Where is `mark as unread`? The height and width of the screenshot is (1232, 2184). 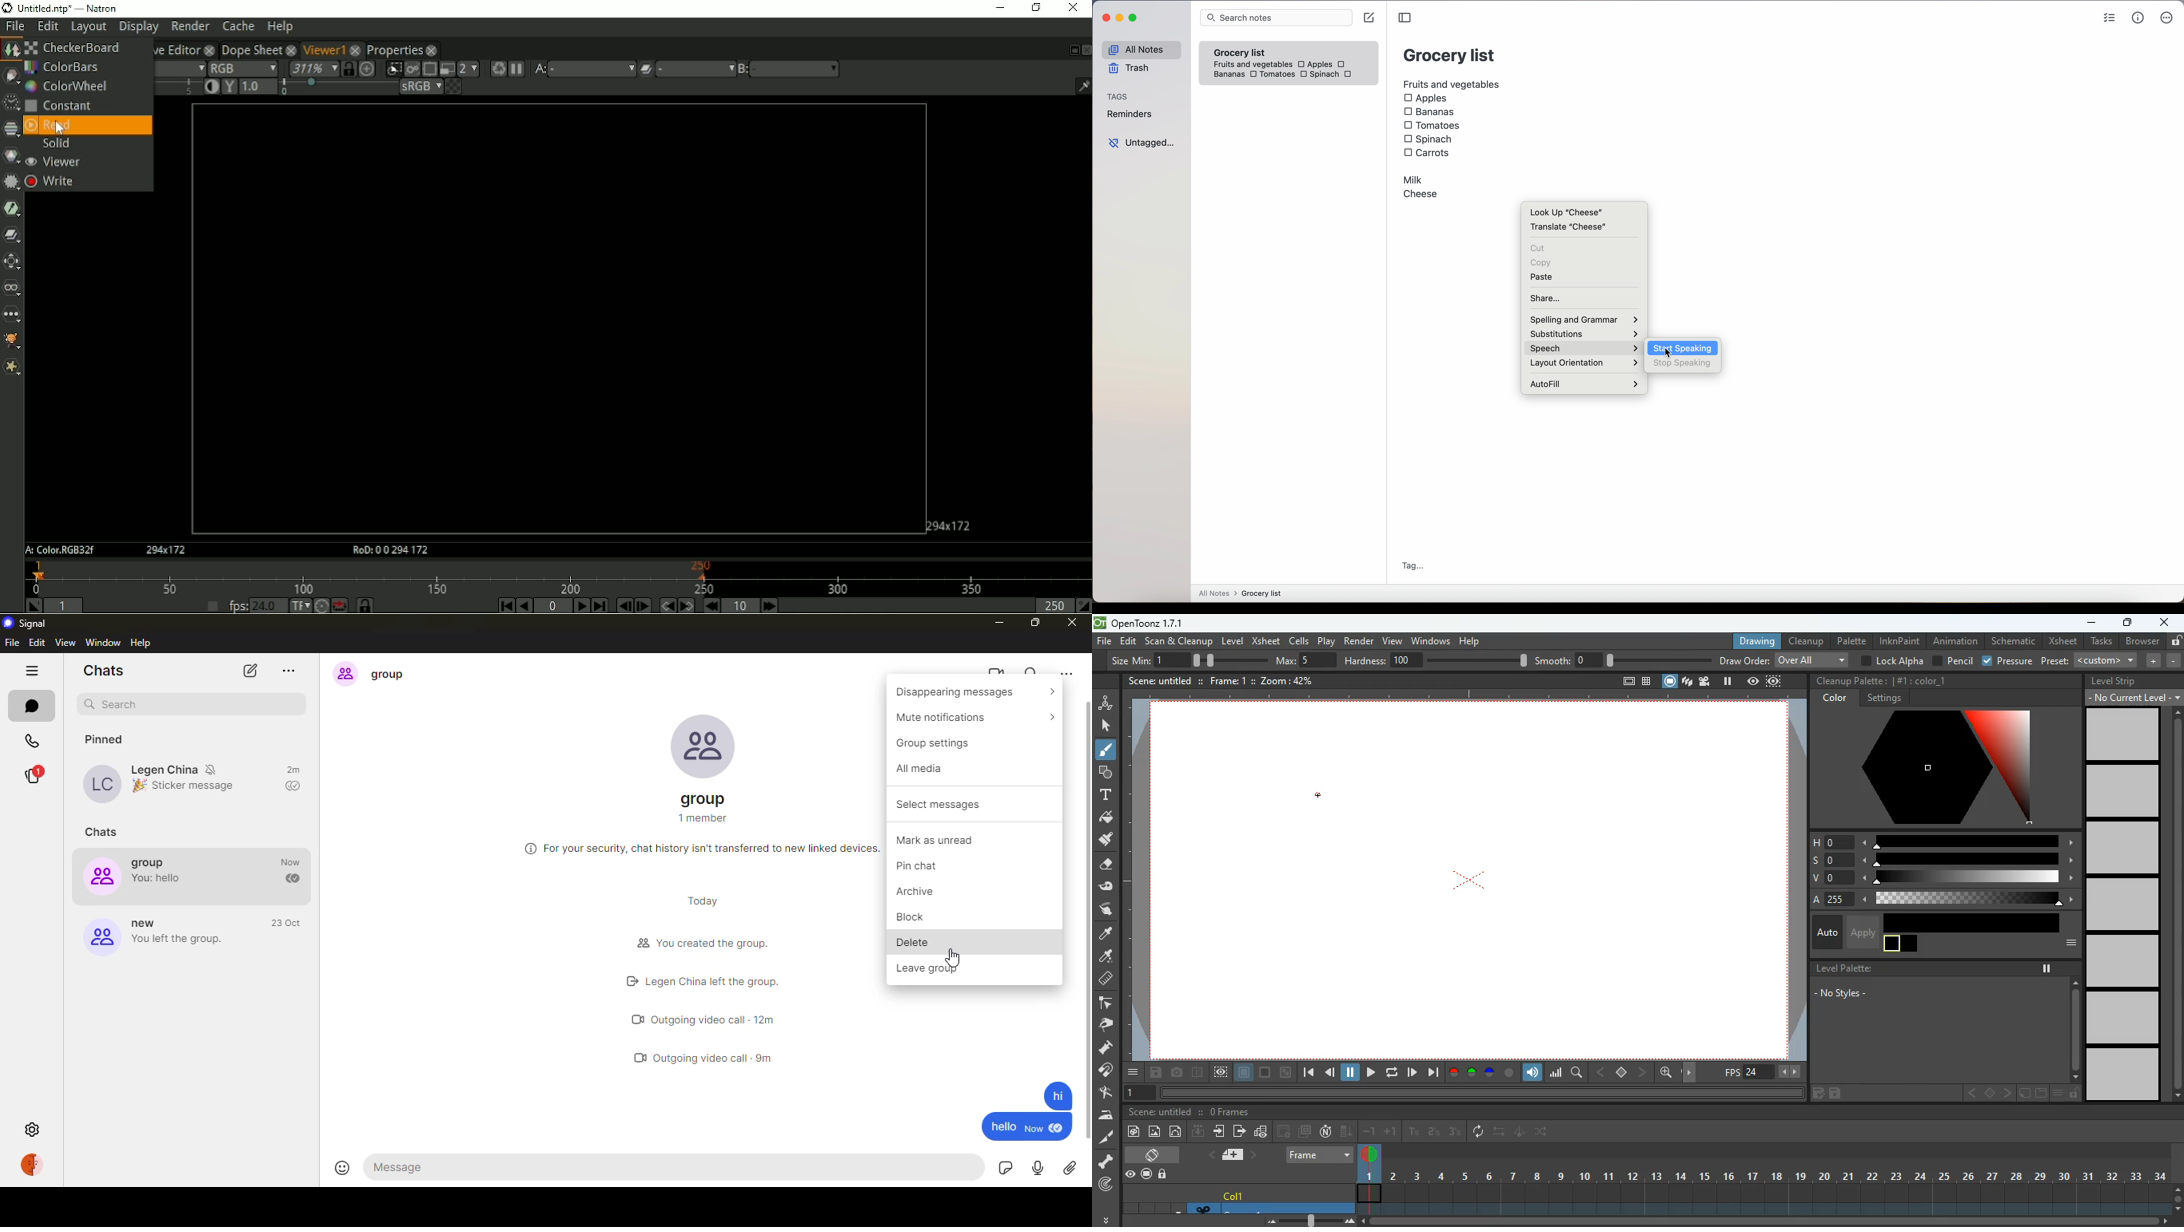
mark as unread is located at coordinates (939, 840).